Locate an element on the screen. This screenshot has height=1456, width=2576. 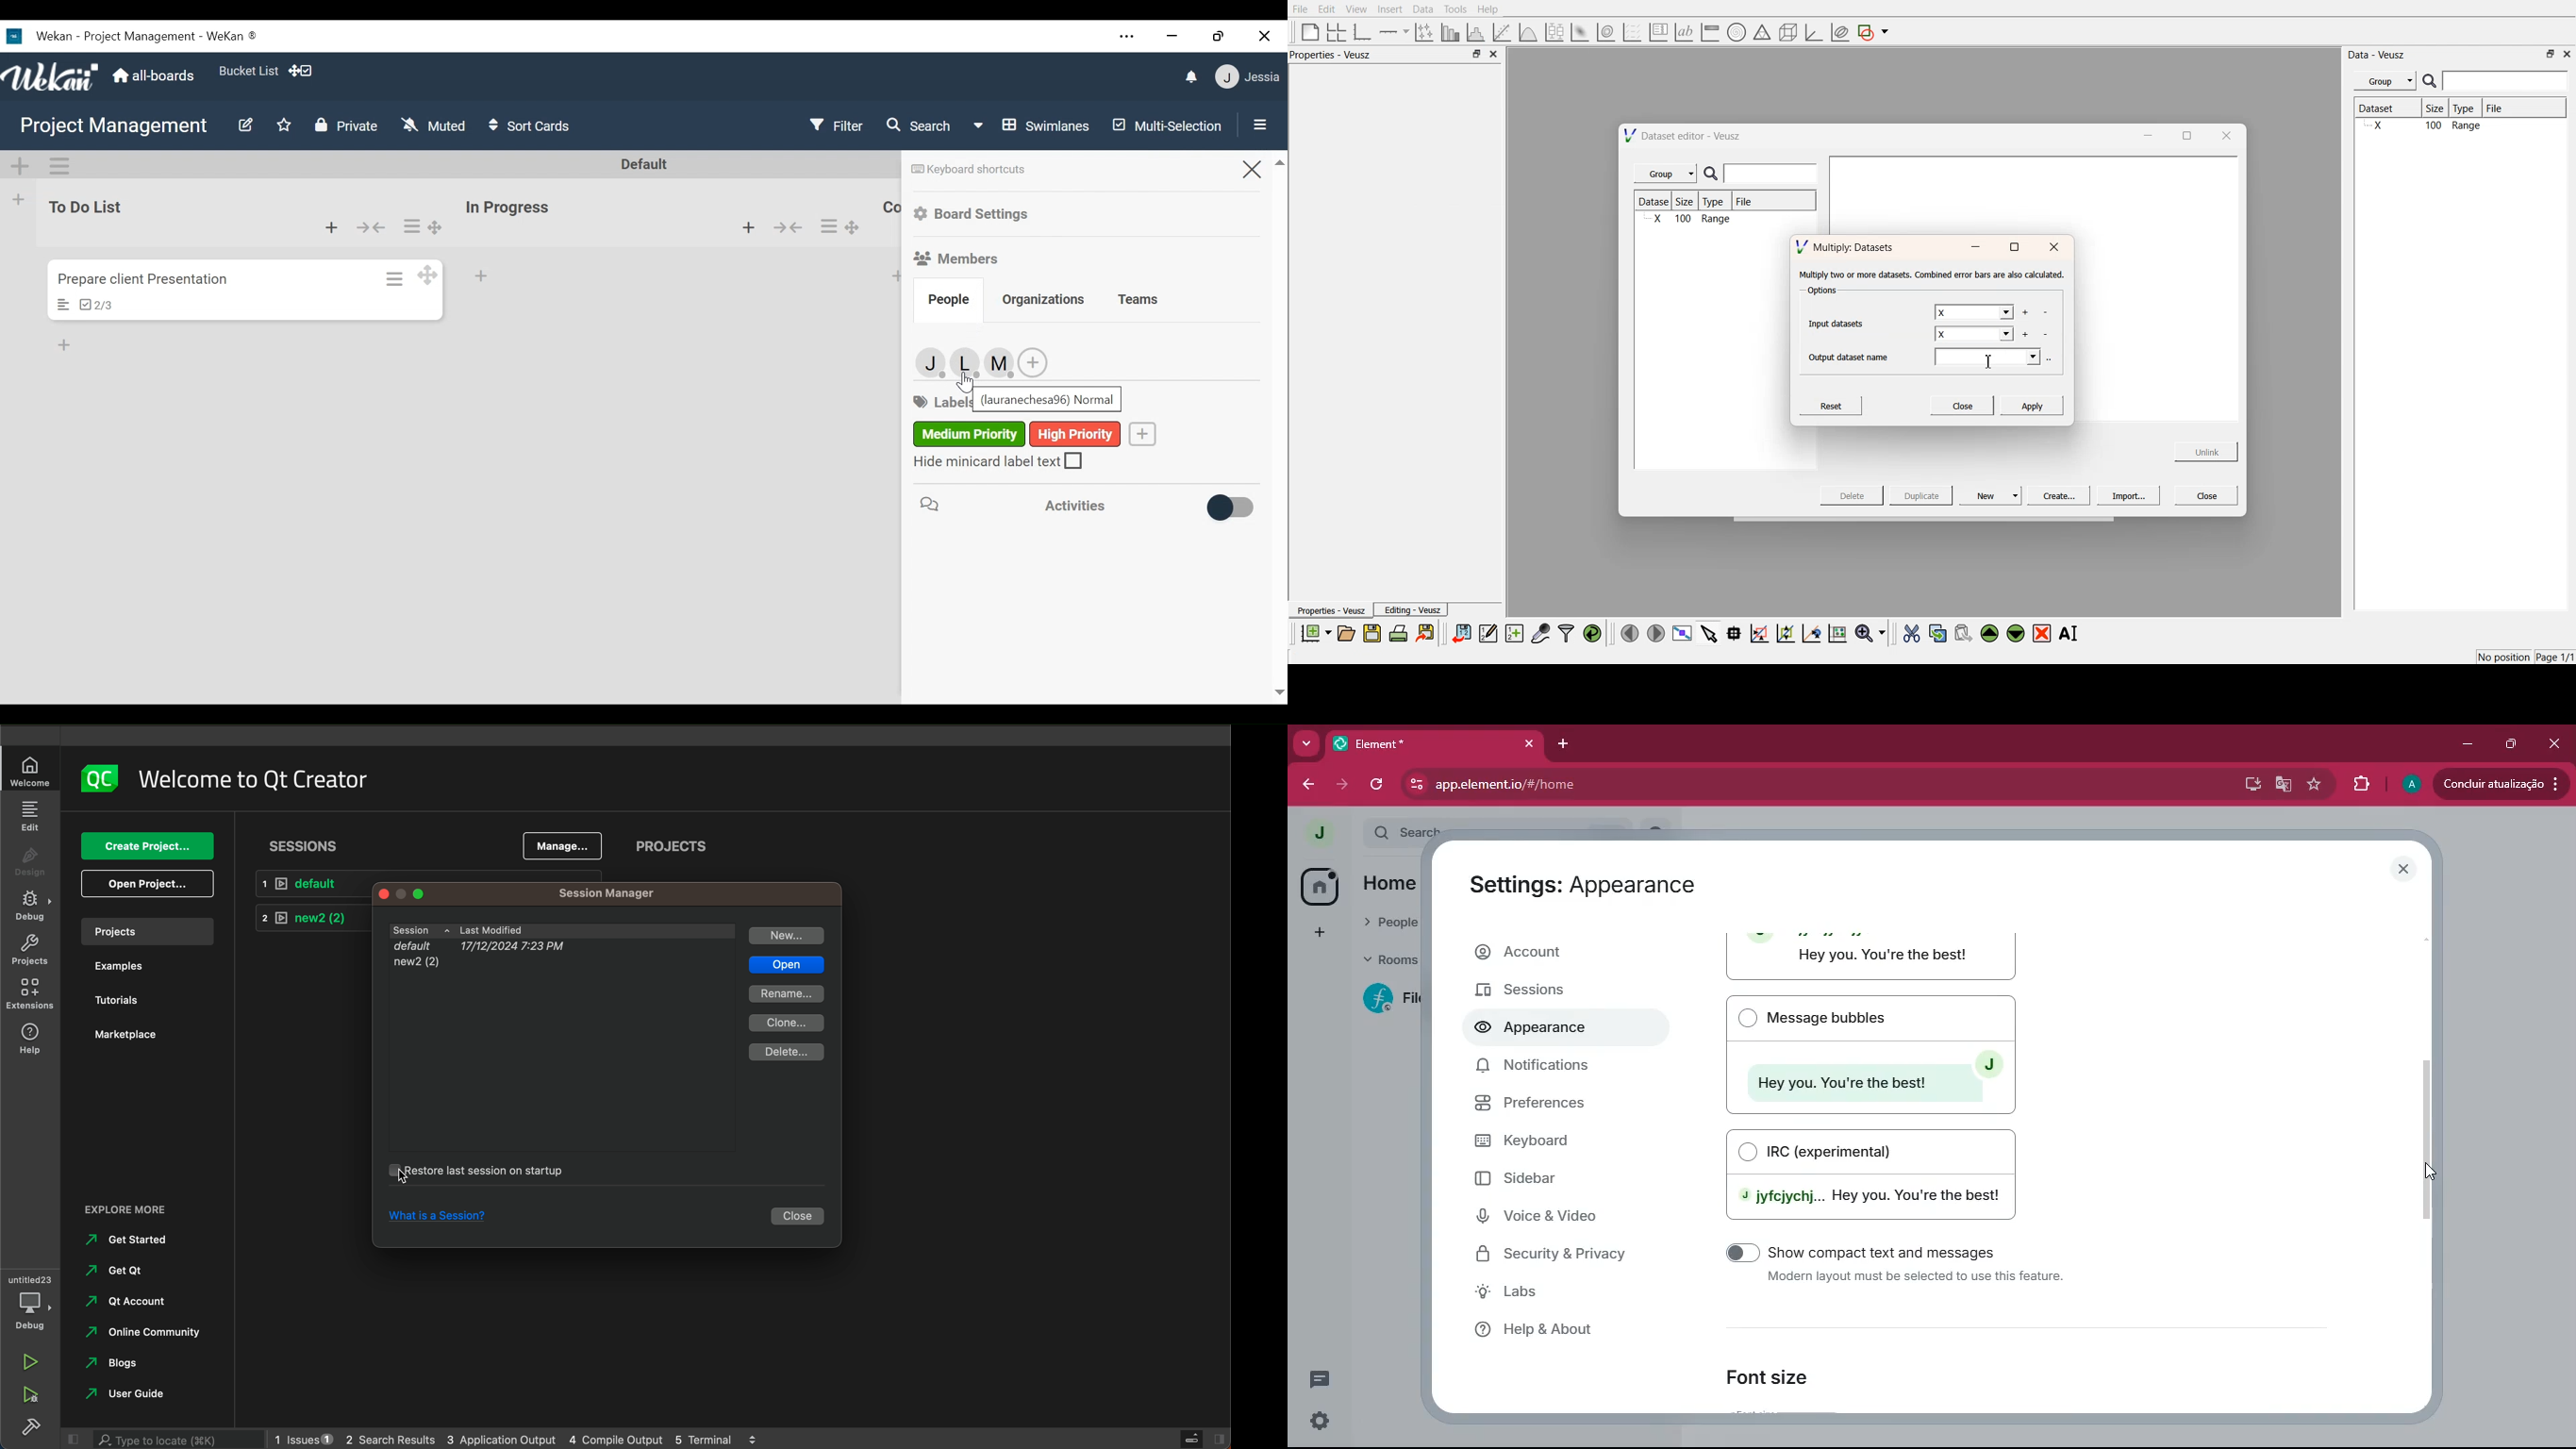
maximise is located at coordinates (2014, 248).